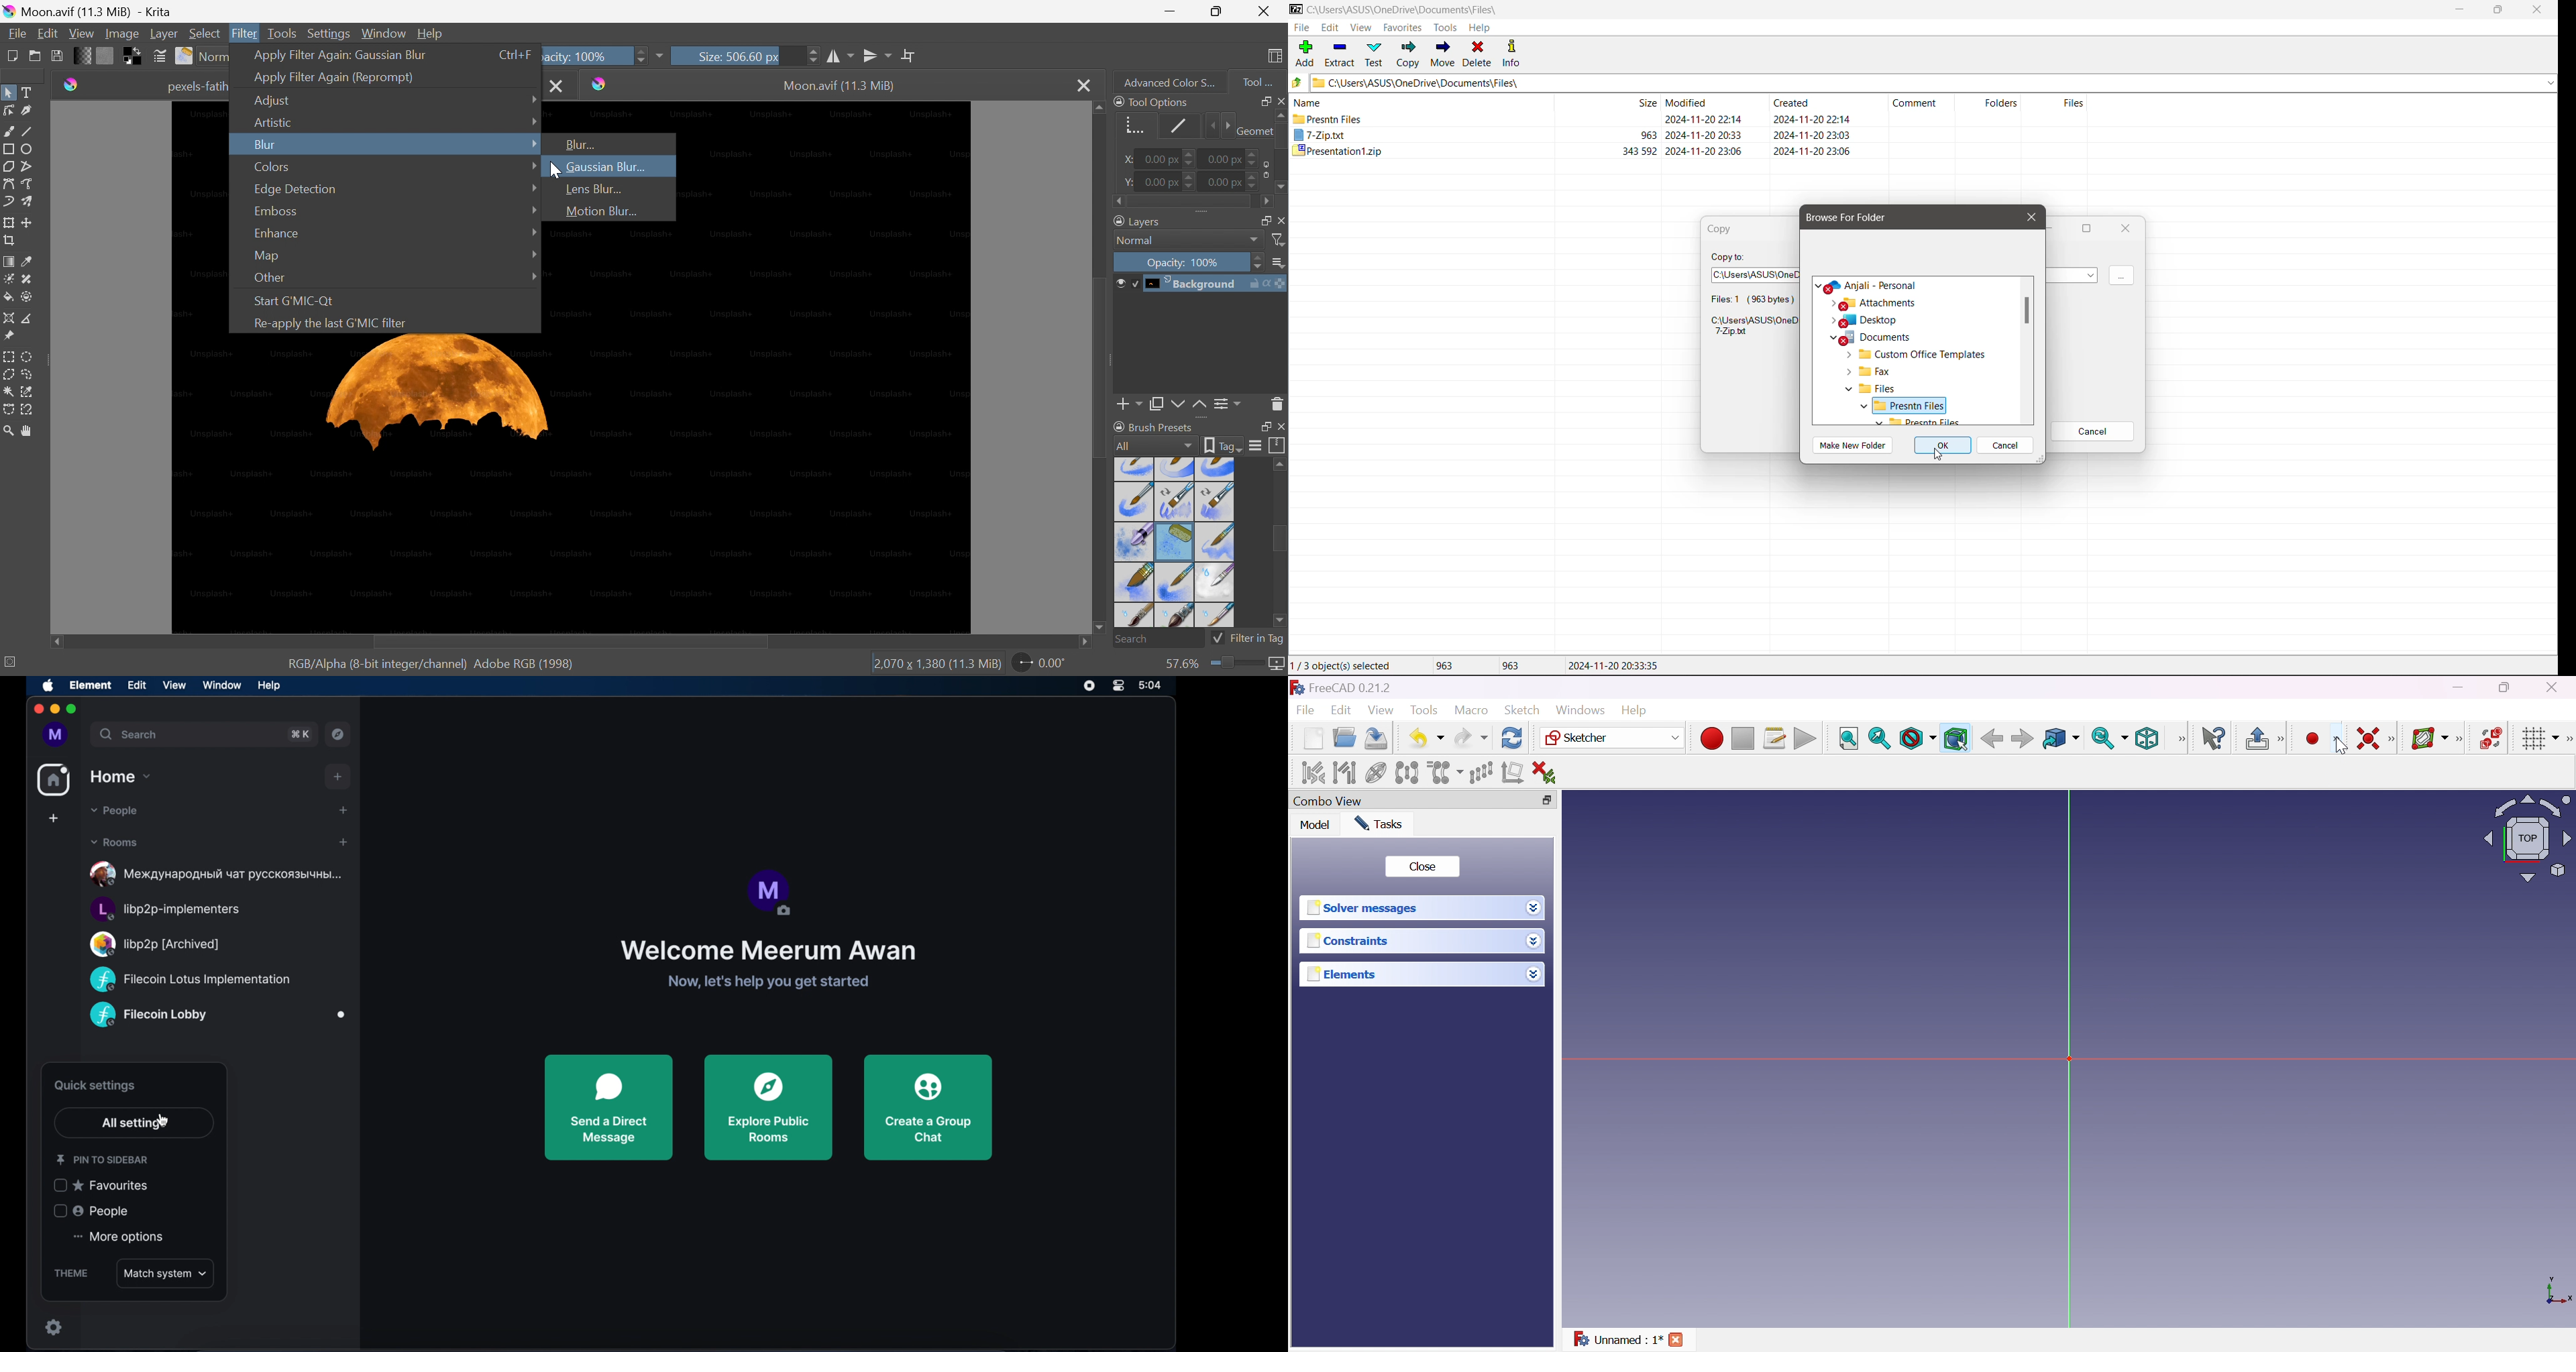 The width and height of the screenshot is (2576, 1372). Describe the element at coordinates (1614, 666) in the screenshot. I see `Modified Date of the last file selected` at that location.